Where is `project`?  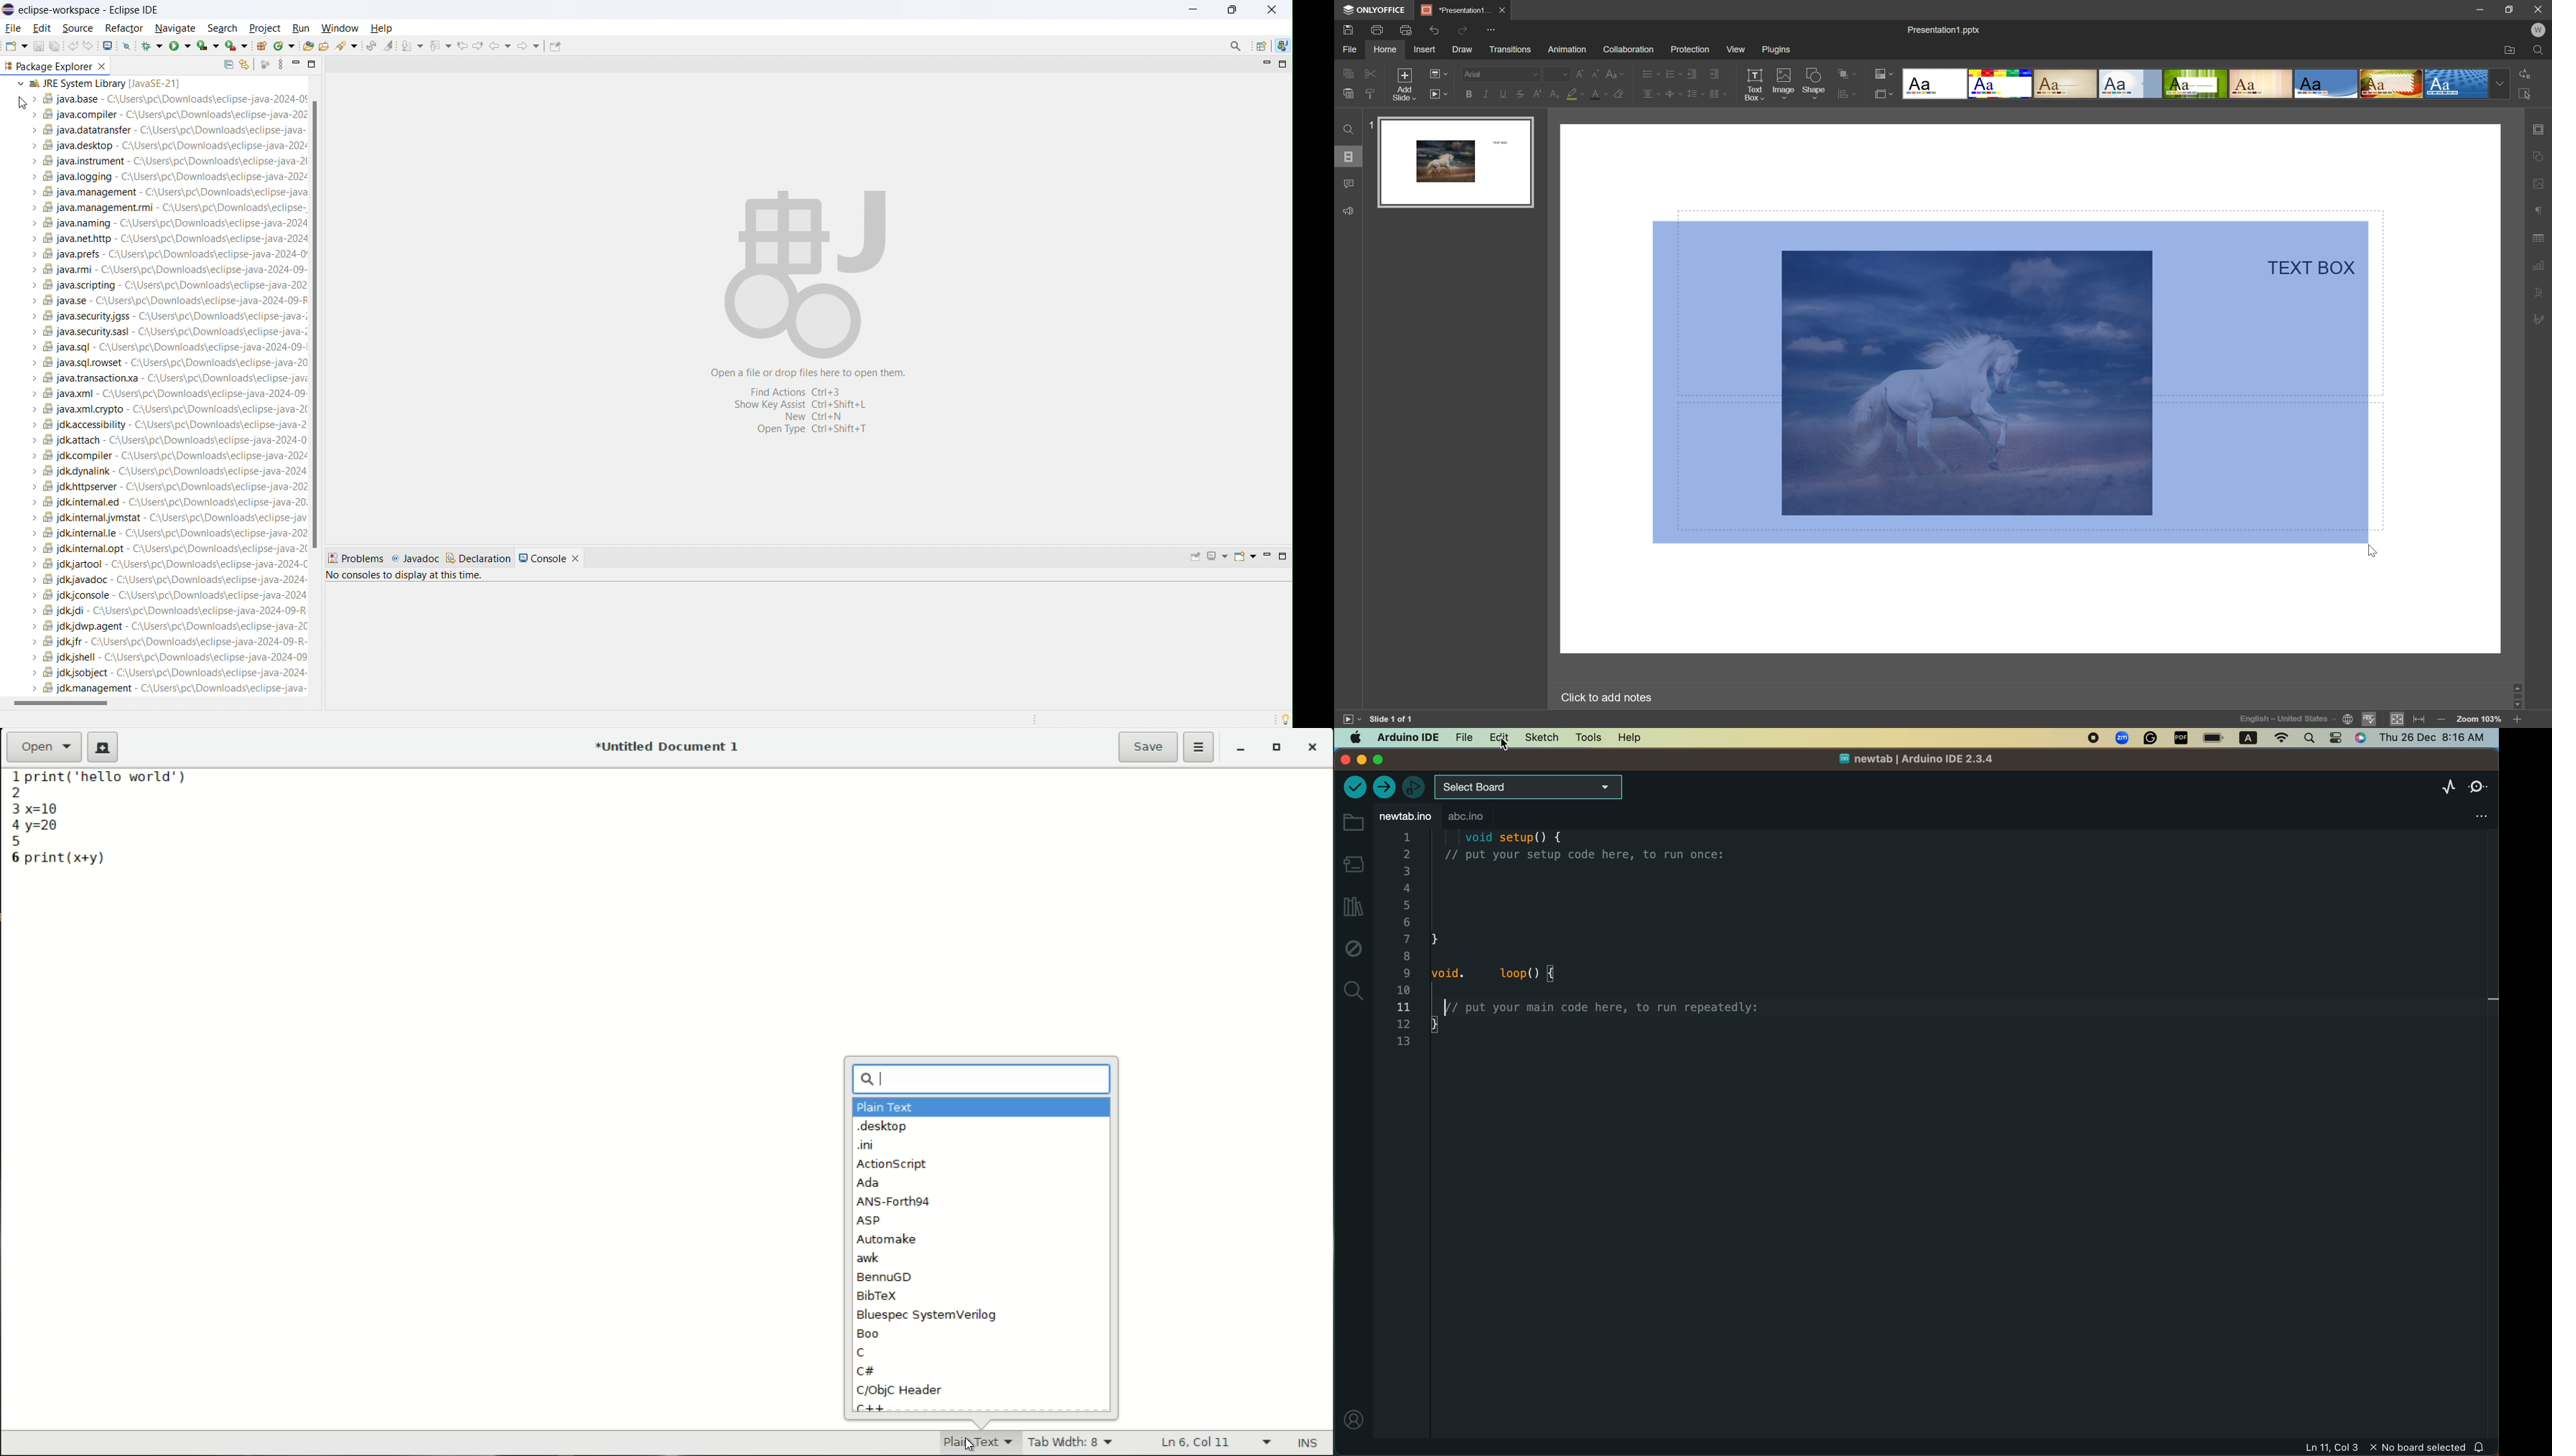 project is located at coordinates (264, 27).